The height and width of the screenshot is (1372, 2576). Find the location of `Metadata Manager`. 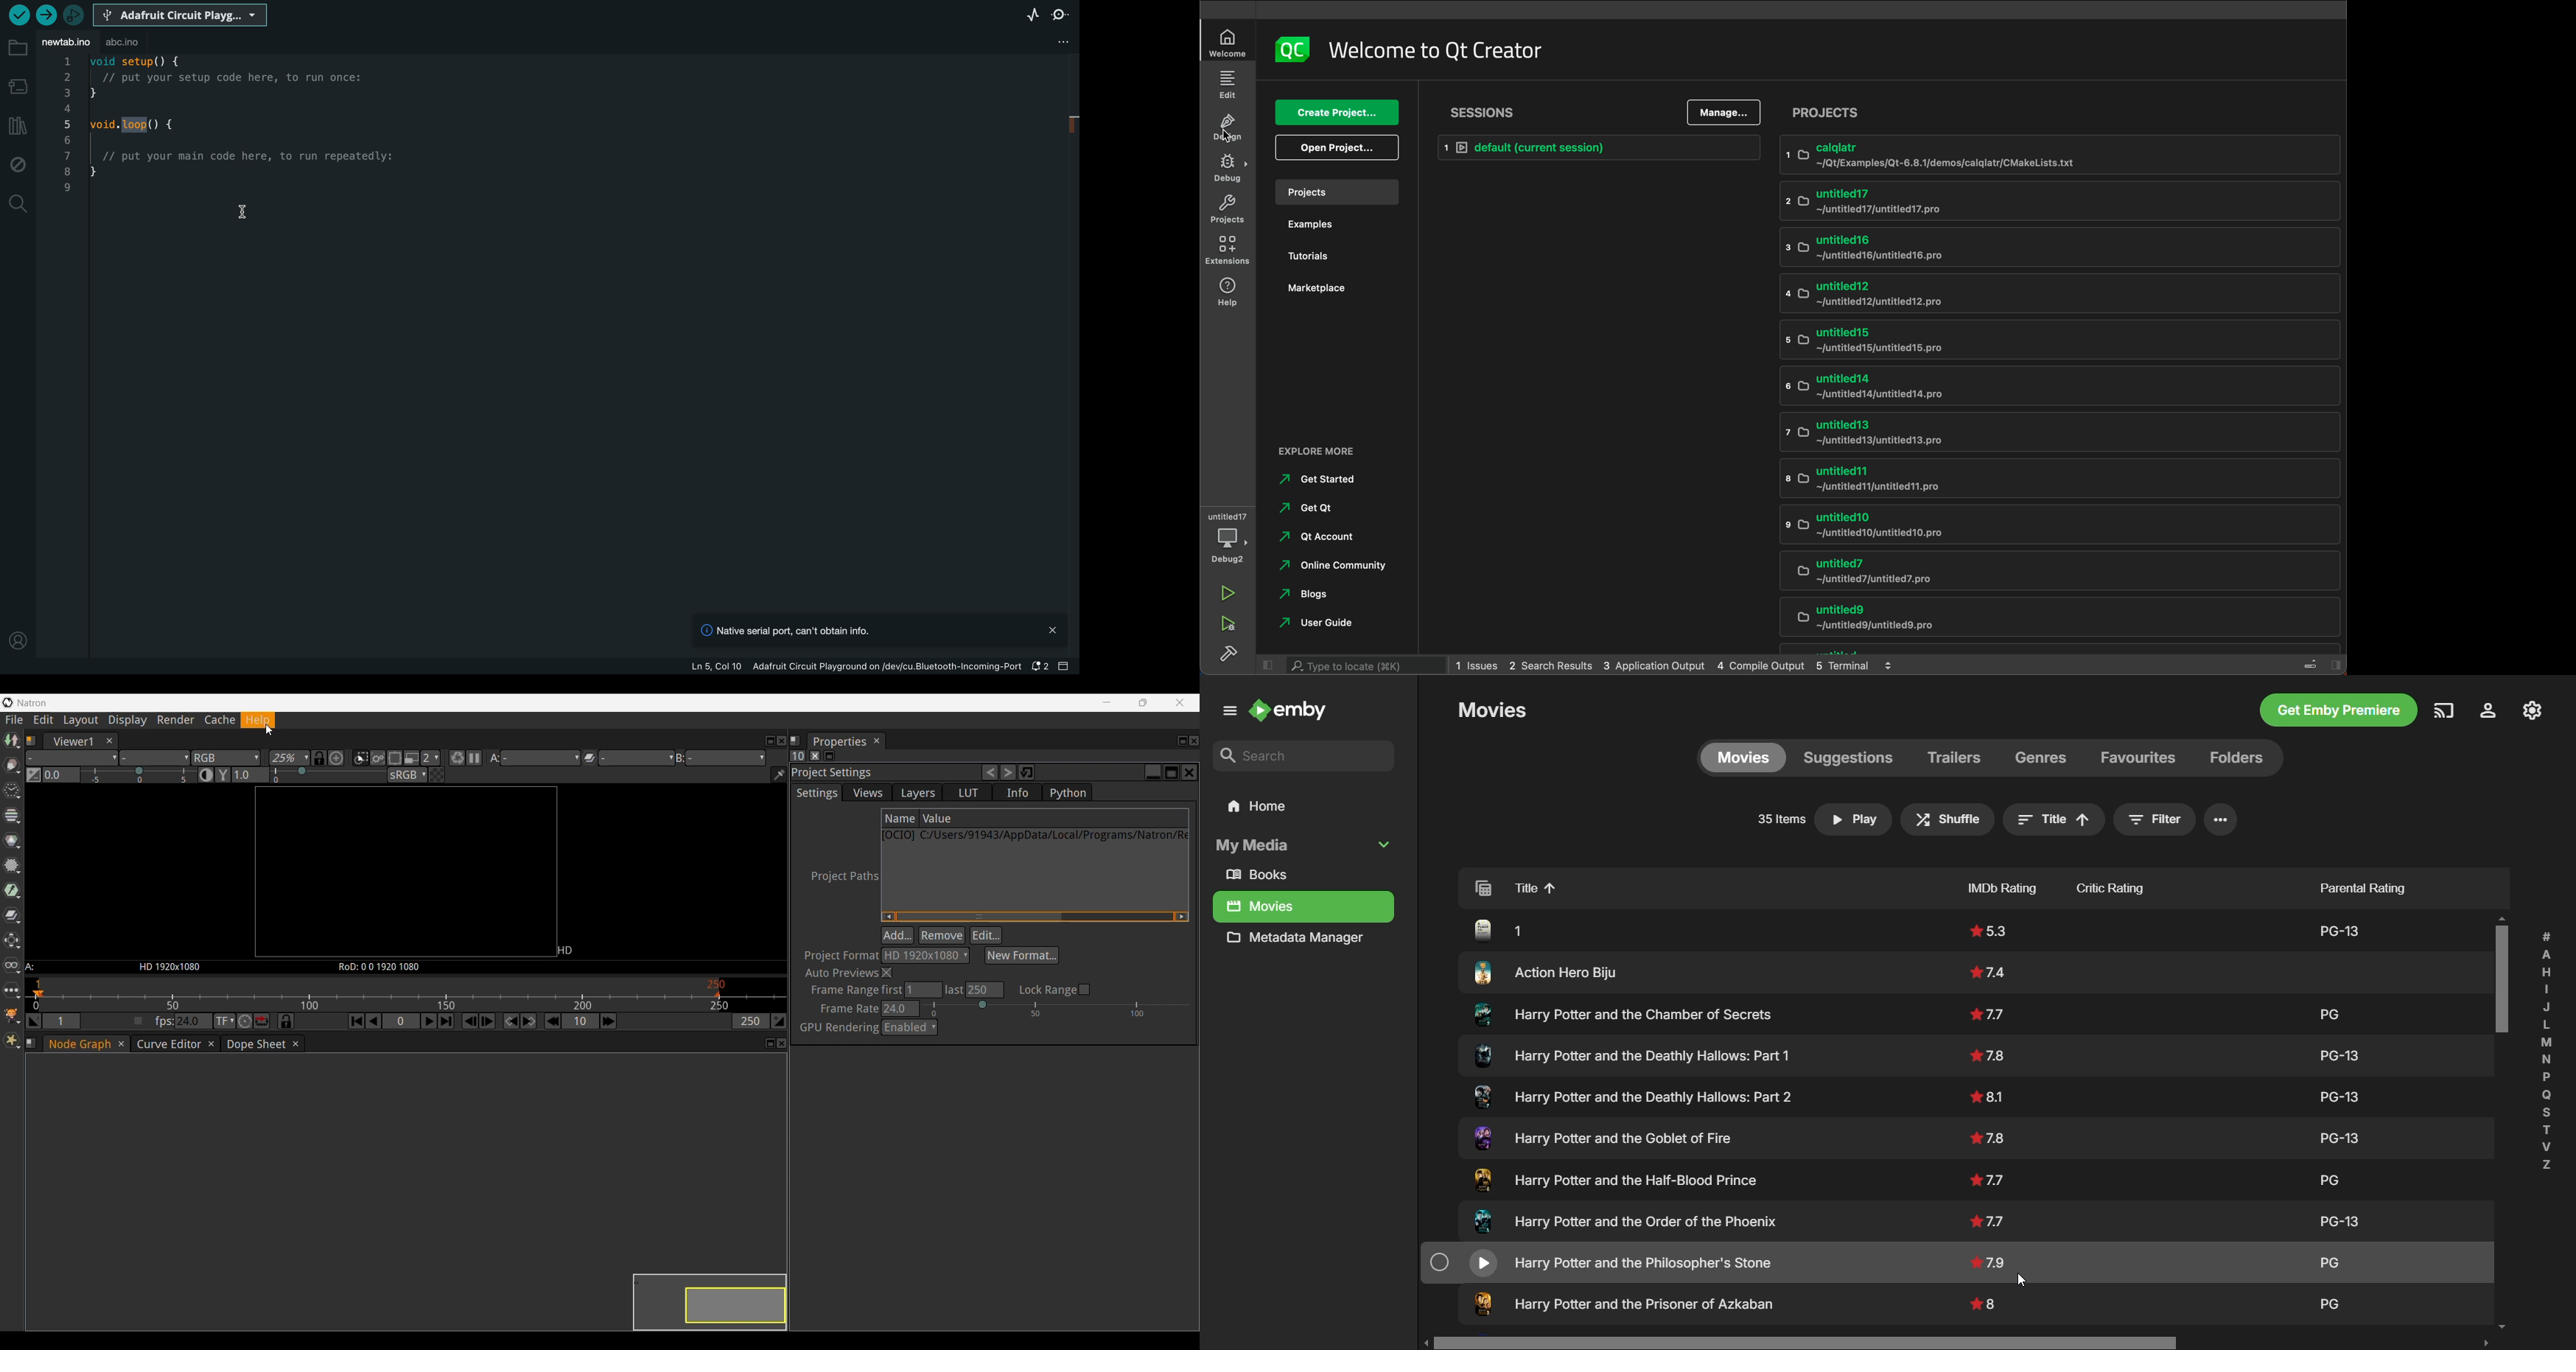

Metadata Manager is located at coordinates (1300, 941).